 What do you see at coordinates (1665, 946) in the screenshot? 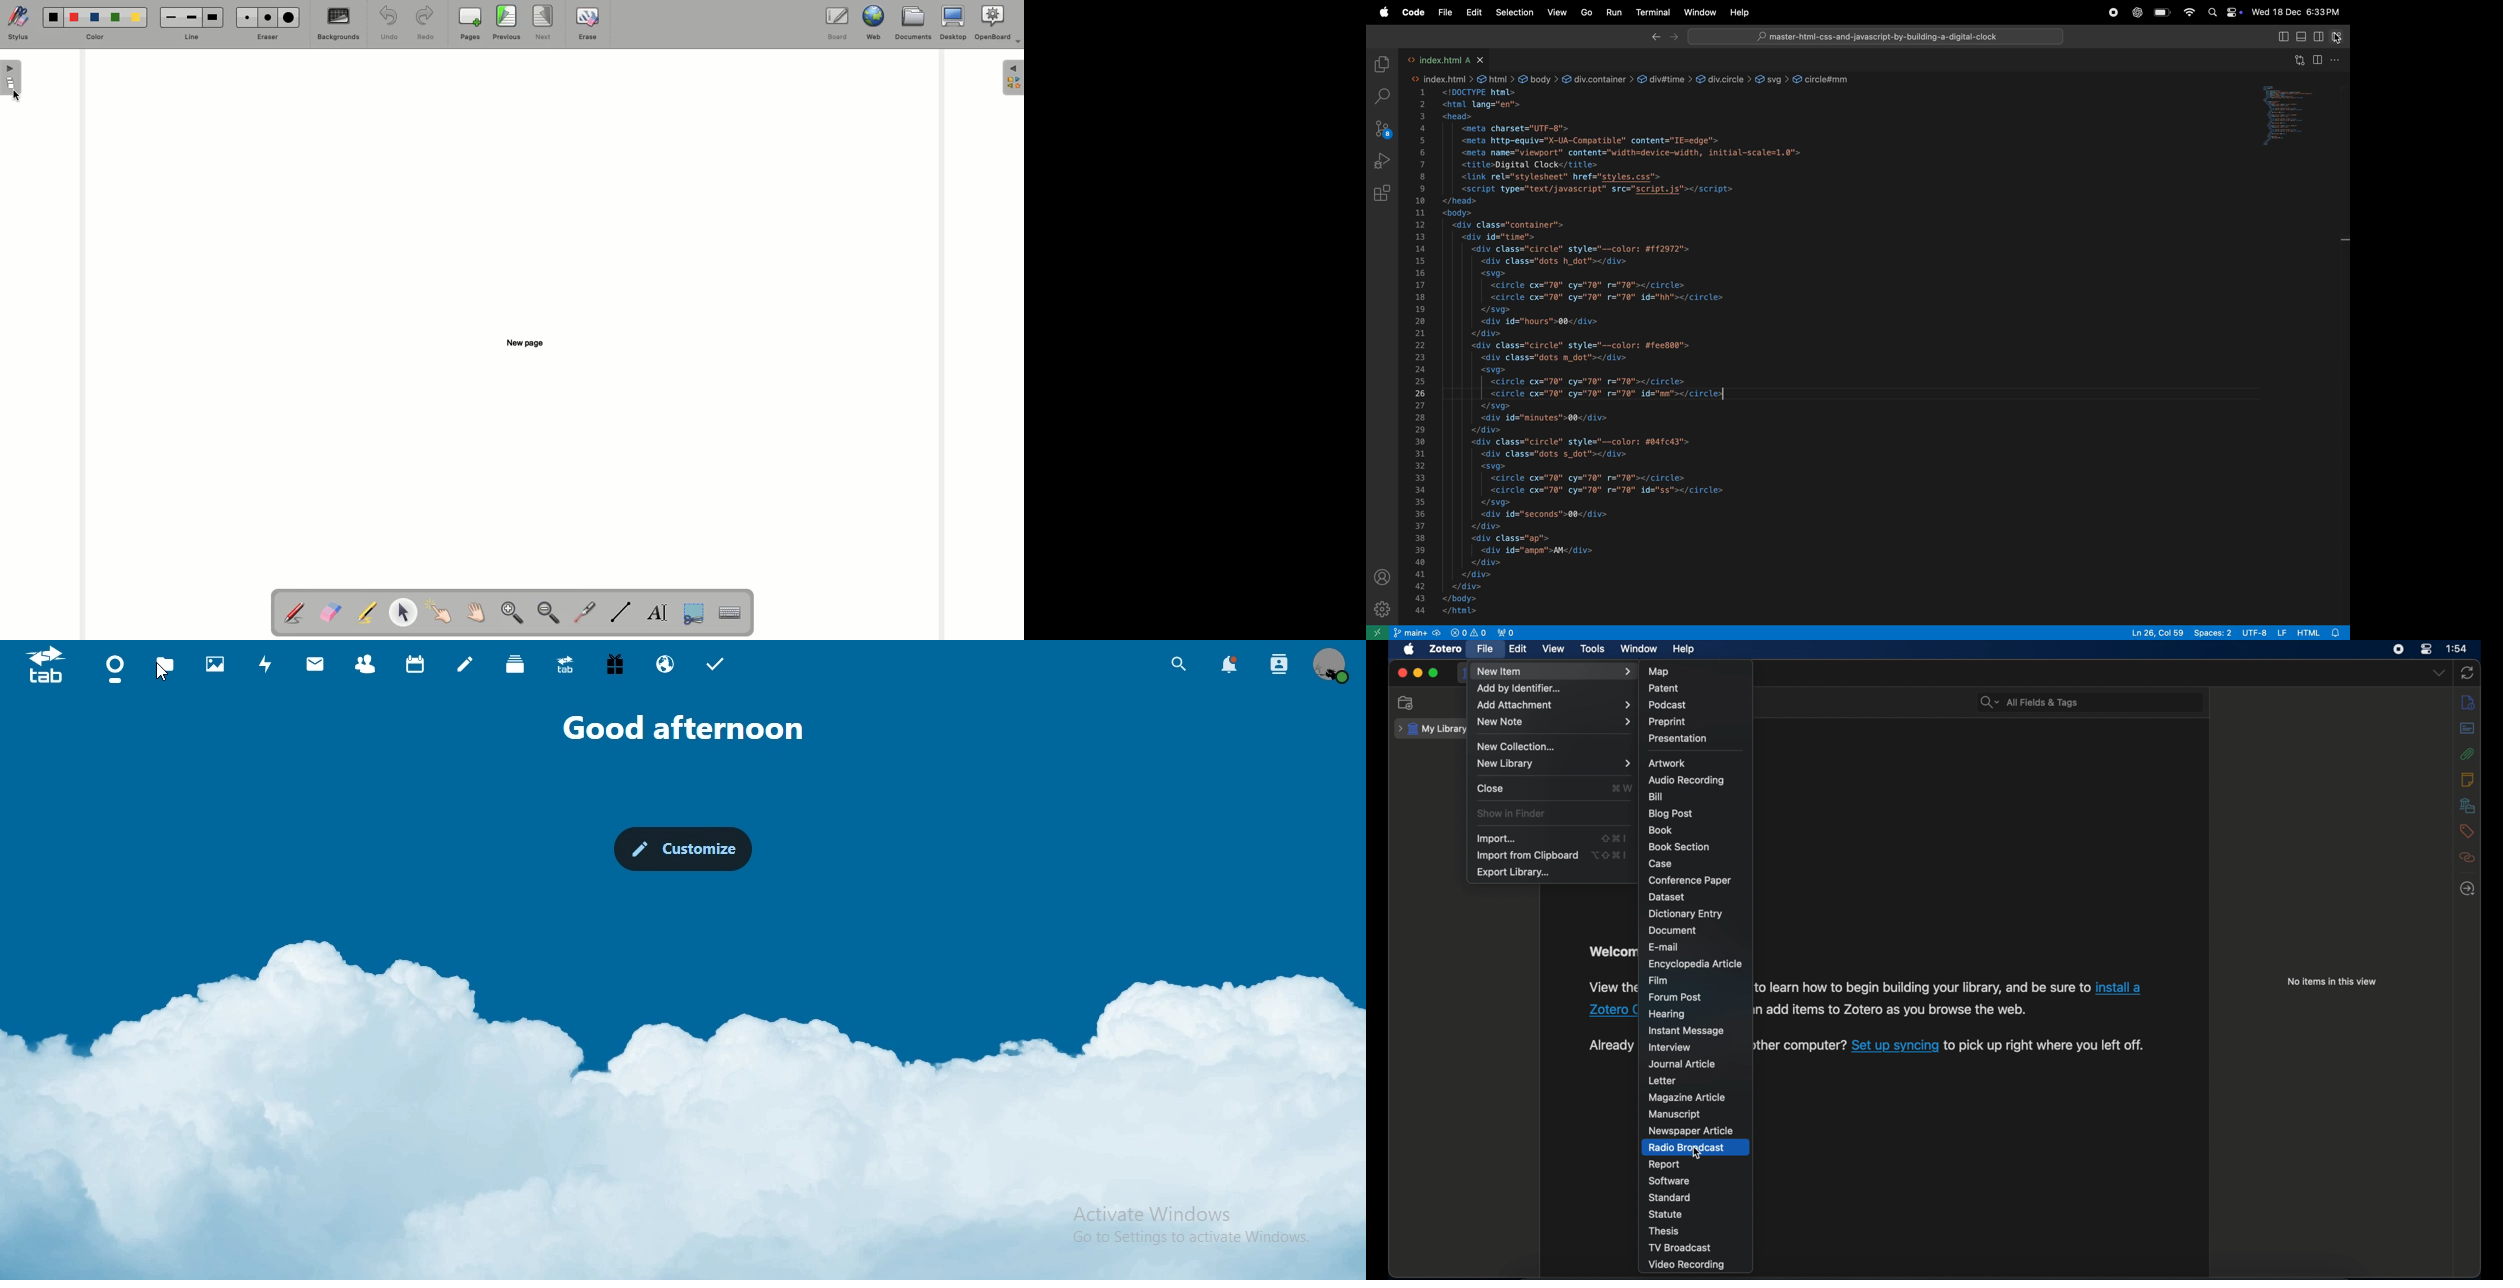
I see `e-mail` at bounding box center [1665, 946].